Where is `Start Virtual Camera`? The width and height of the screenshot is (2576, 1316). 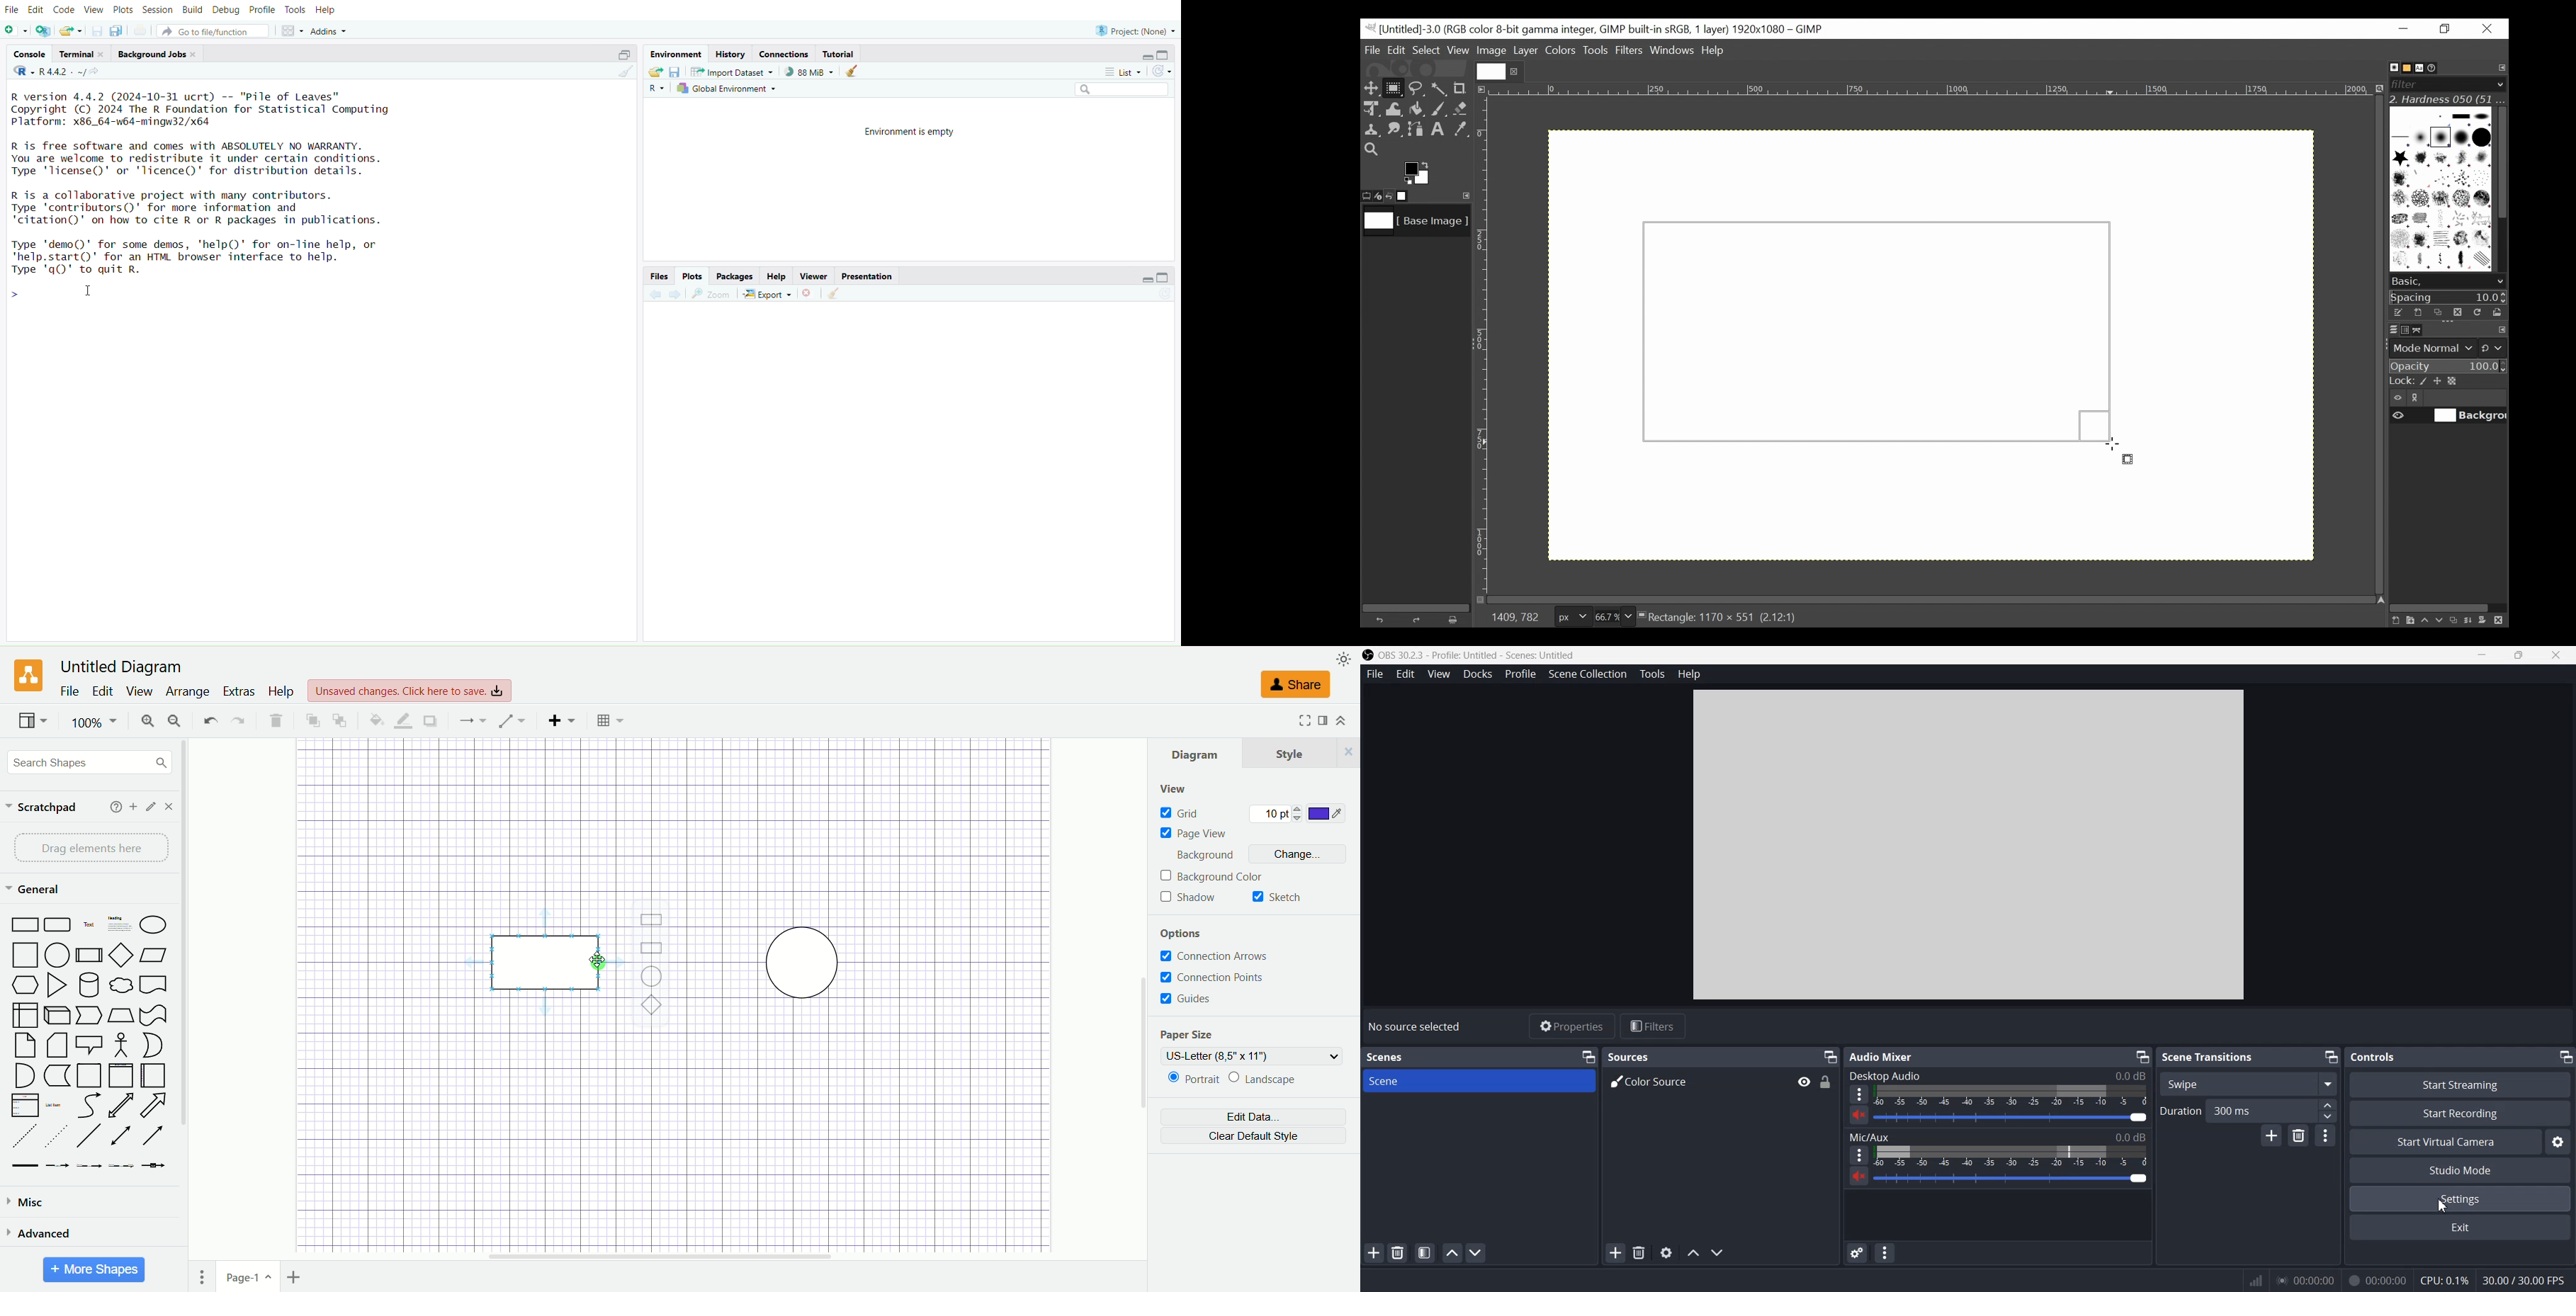
Start Virtual Camera is located at coordinates (2445, 1141).